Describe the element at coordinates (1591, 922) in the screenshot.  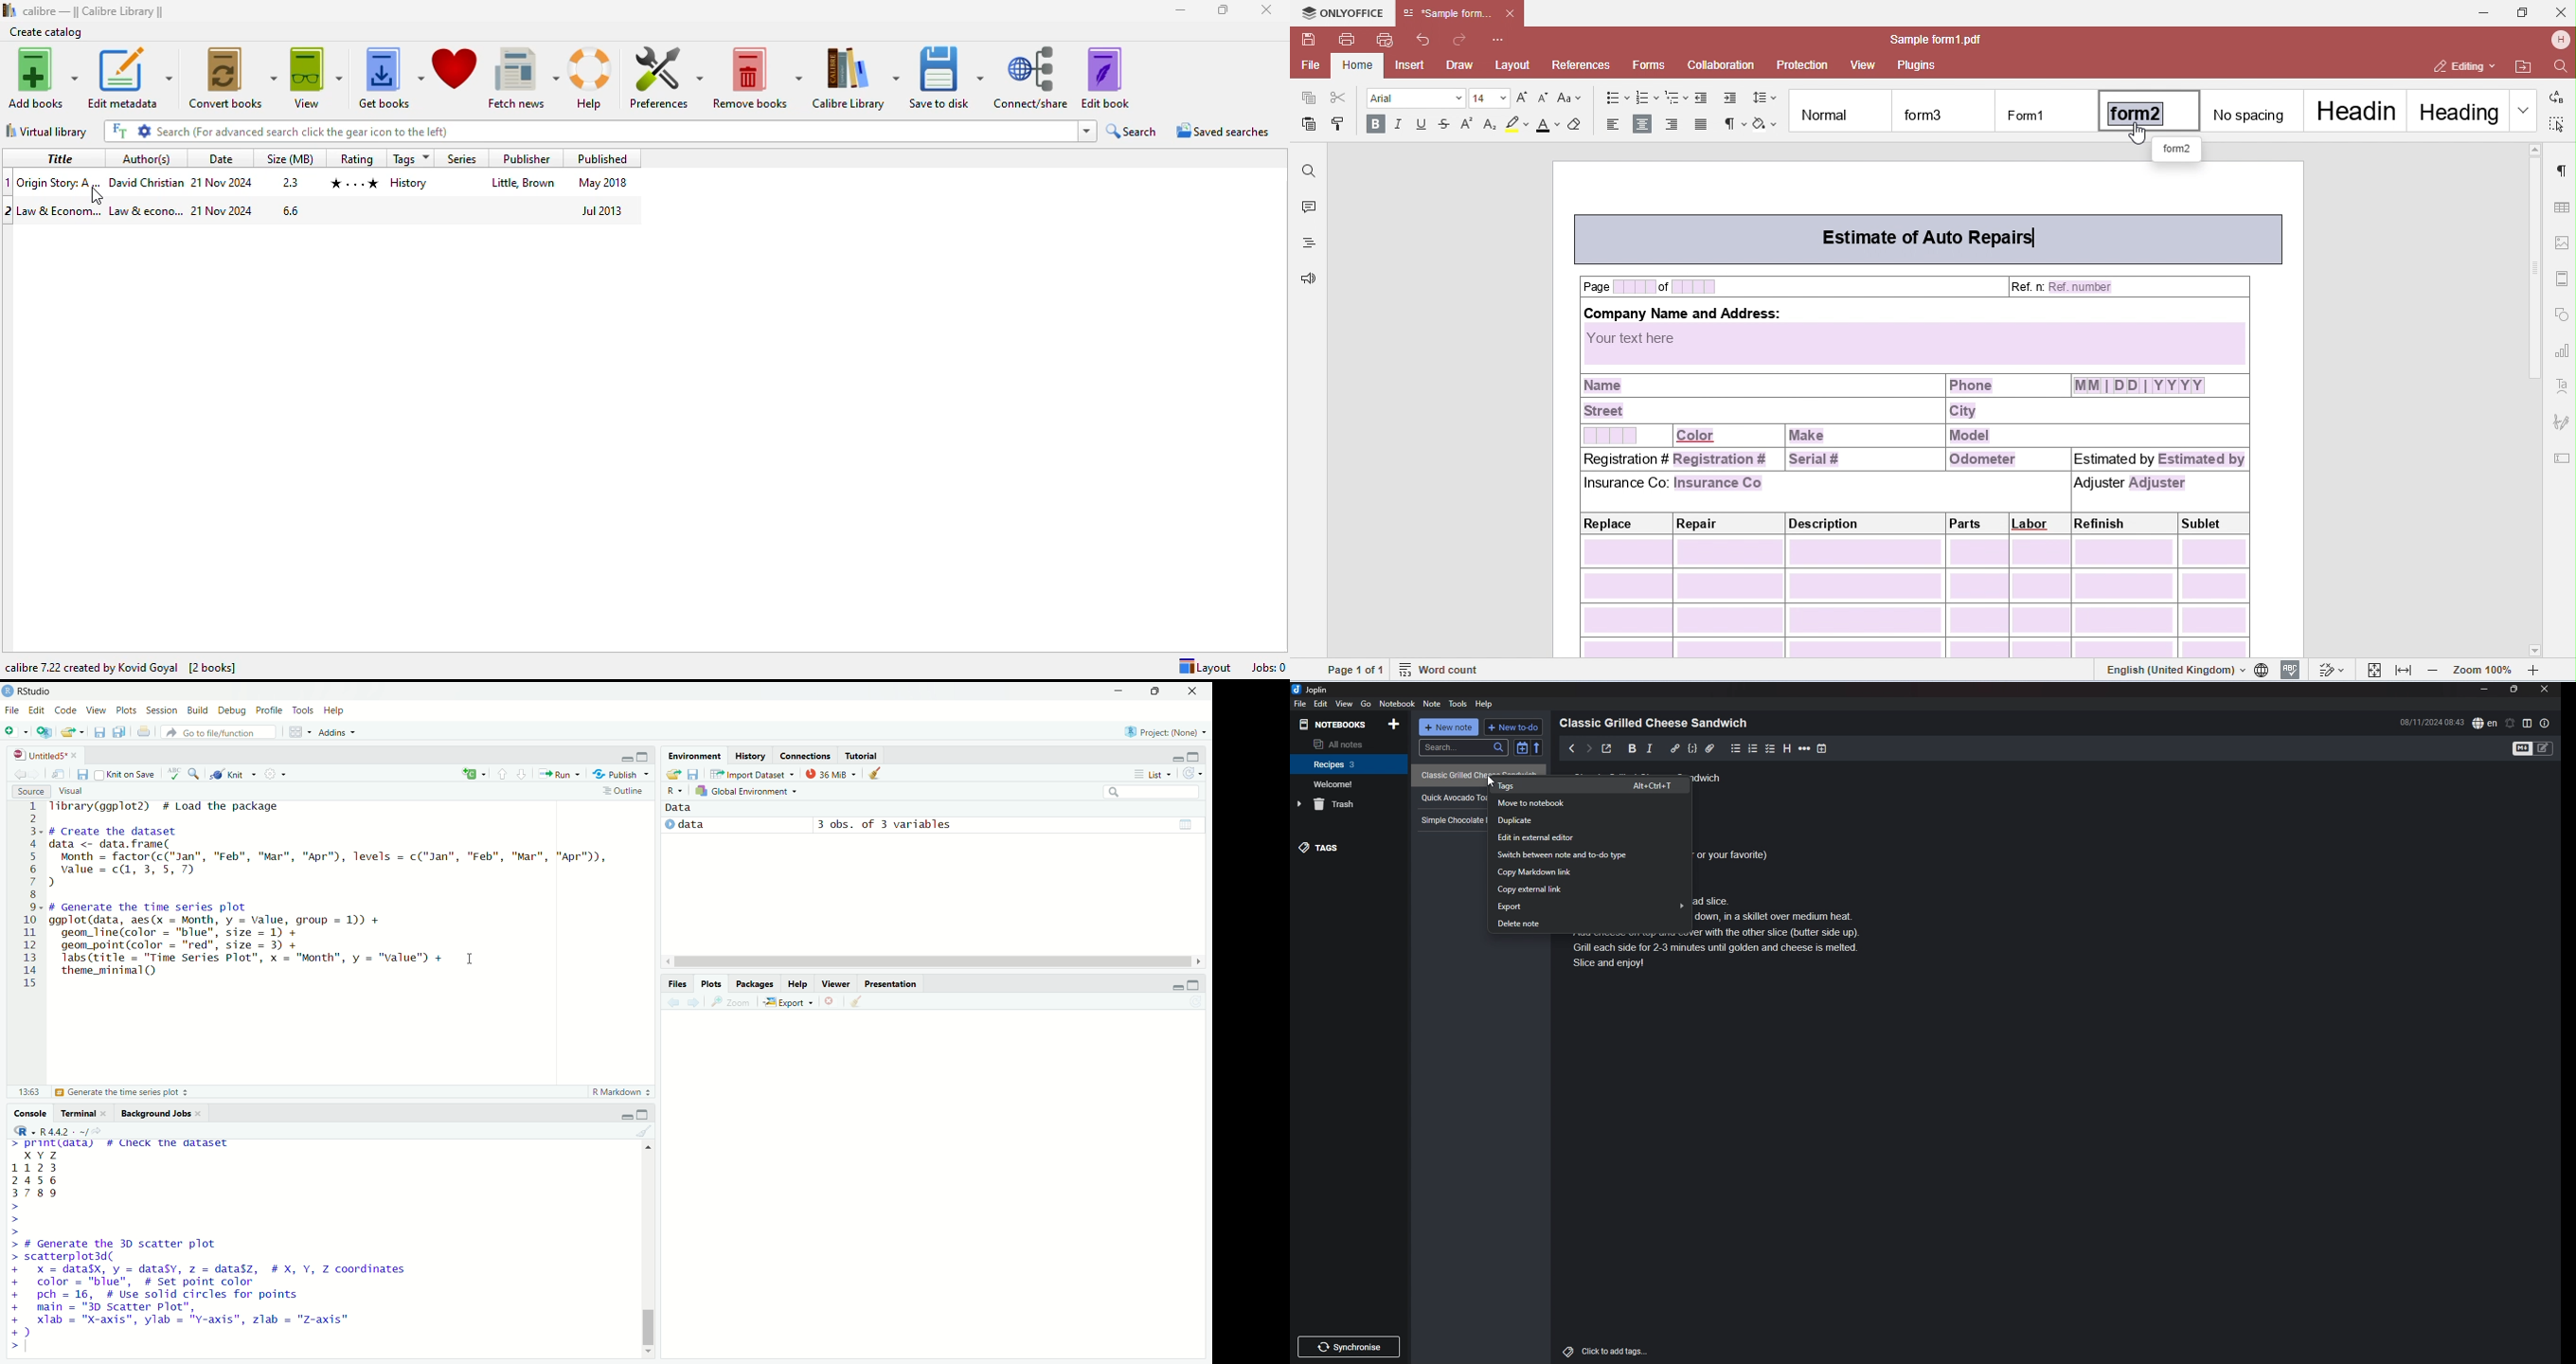
I see `delete note` at that location.